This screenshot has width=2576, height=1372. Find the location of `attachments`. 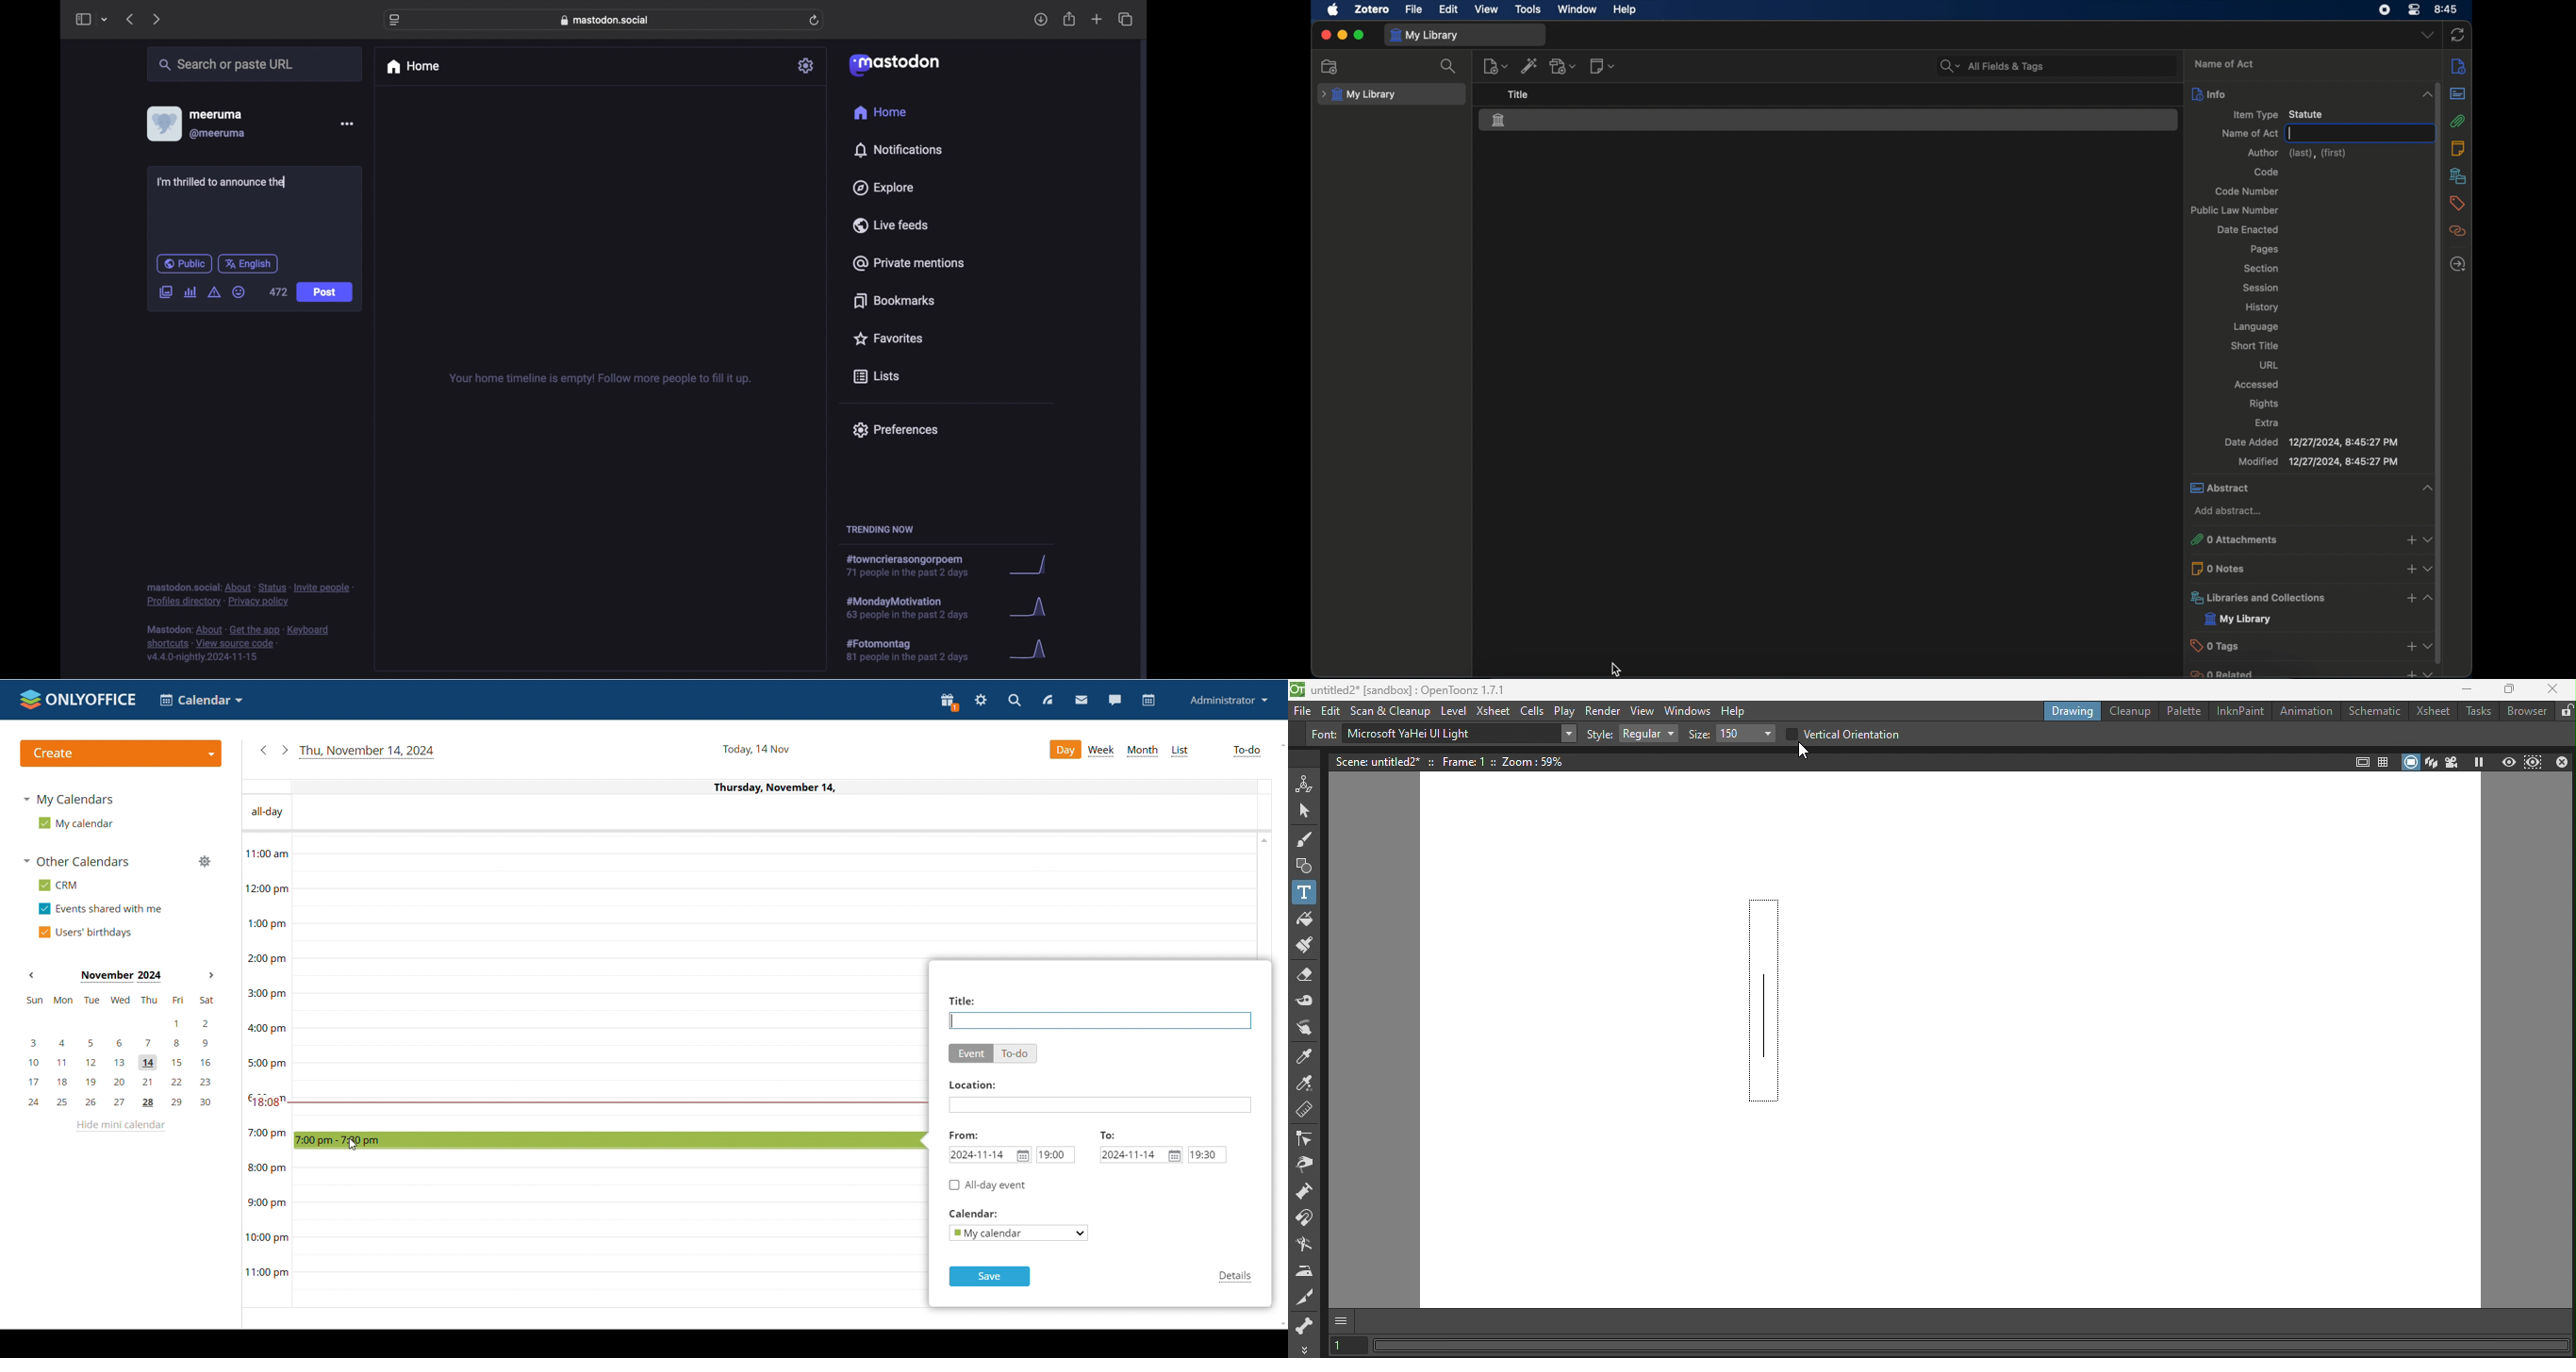

attachments is located at coordinates (2458, 121).